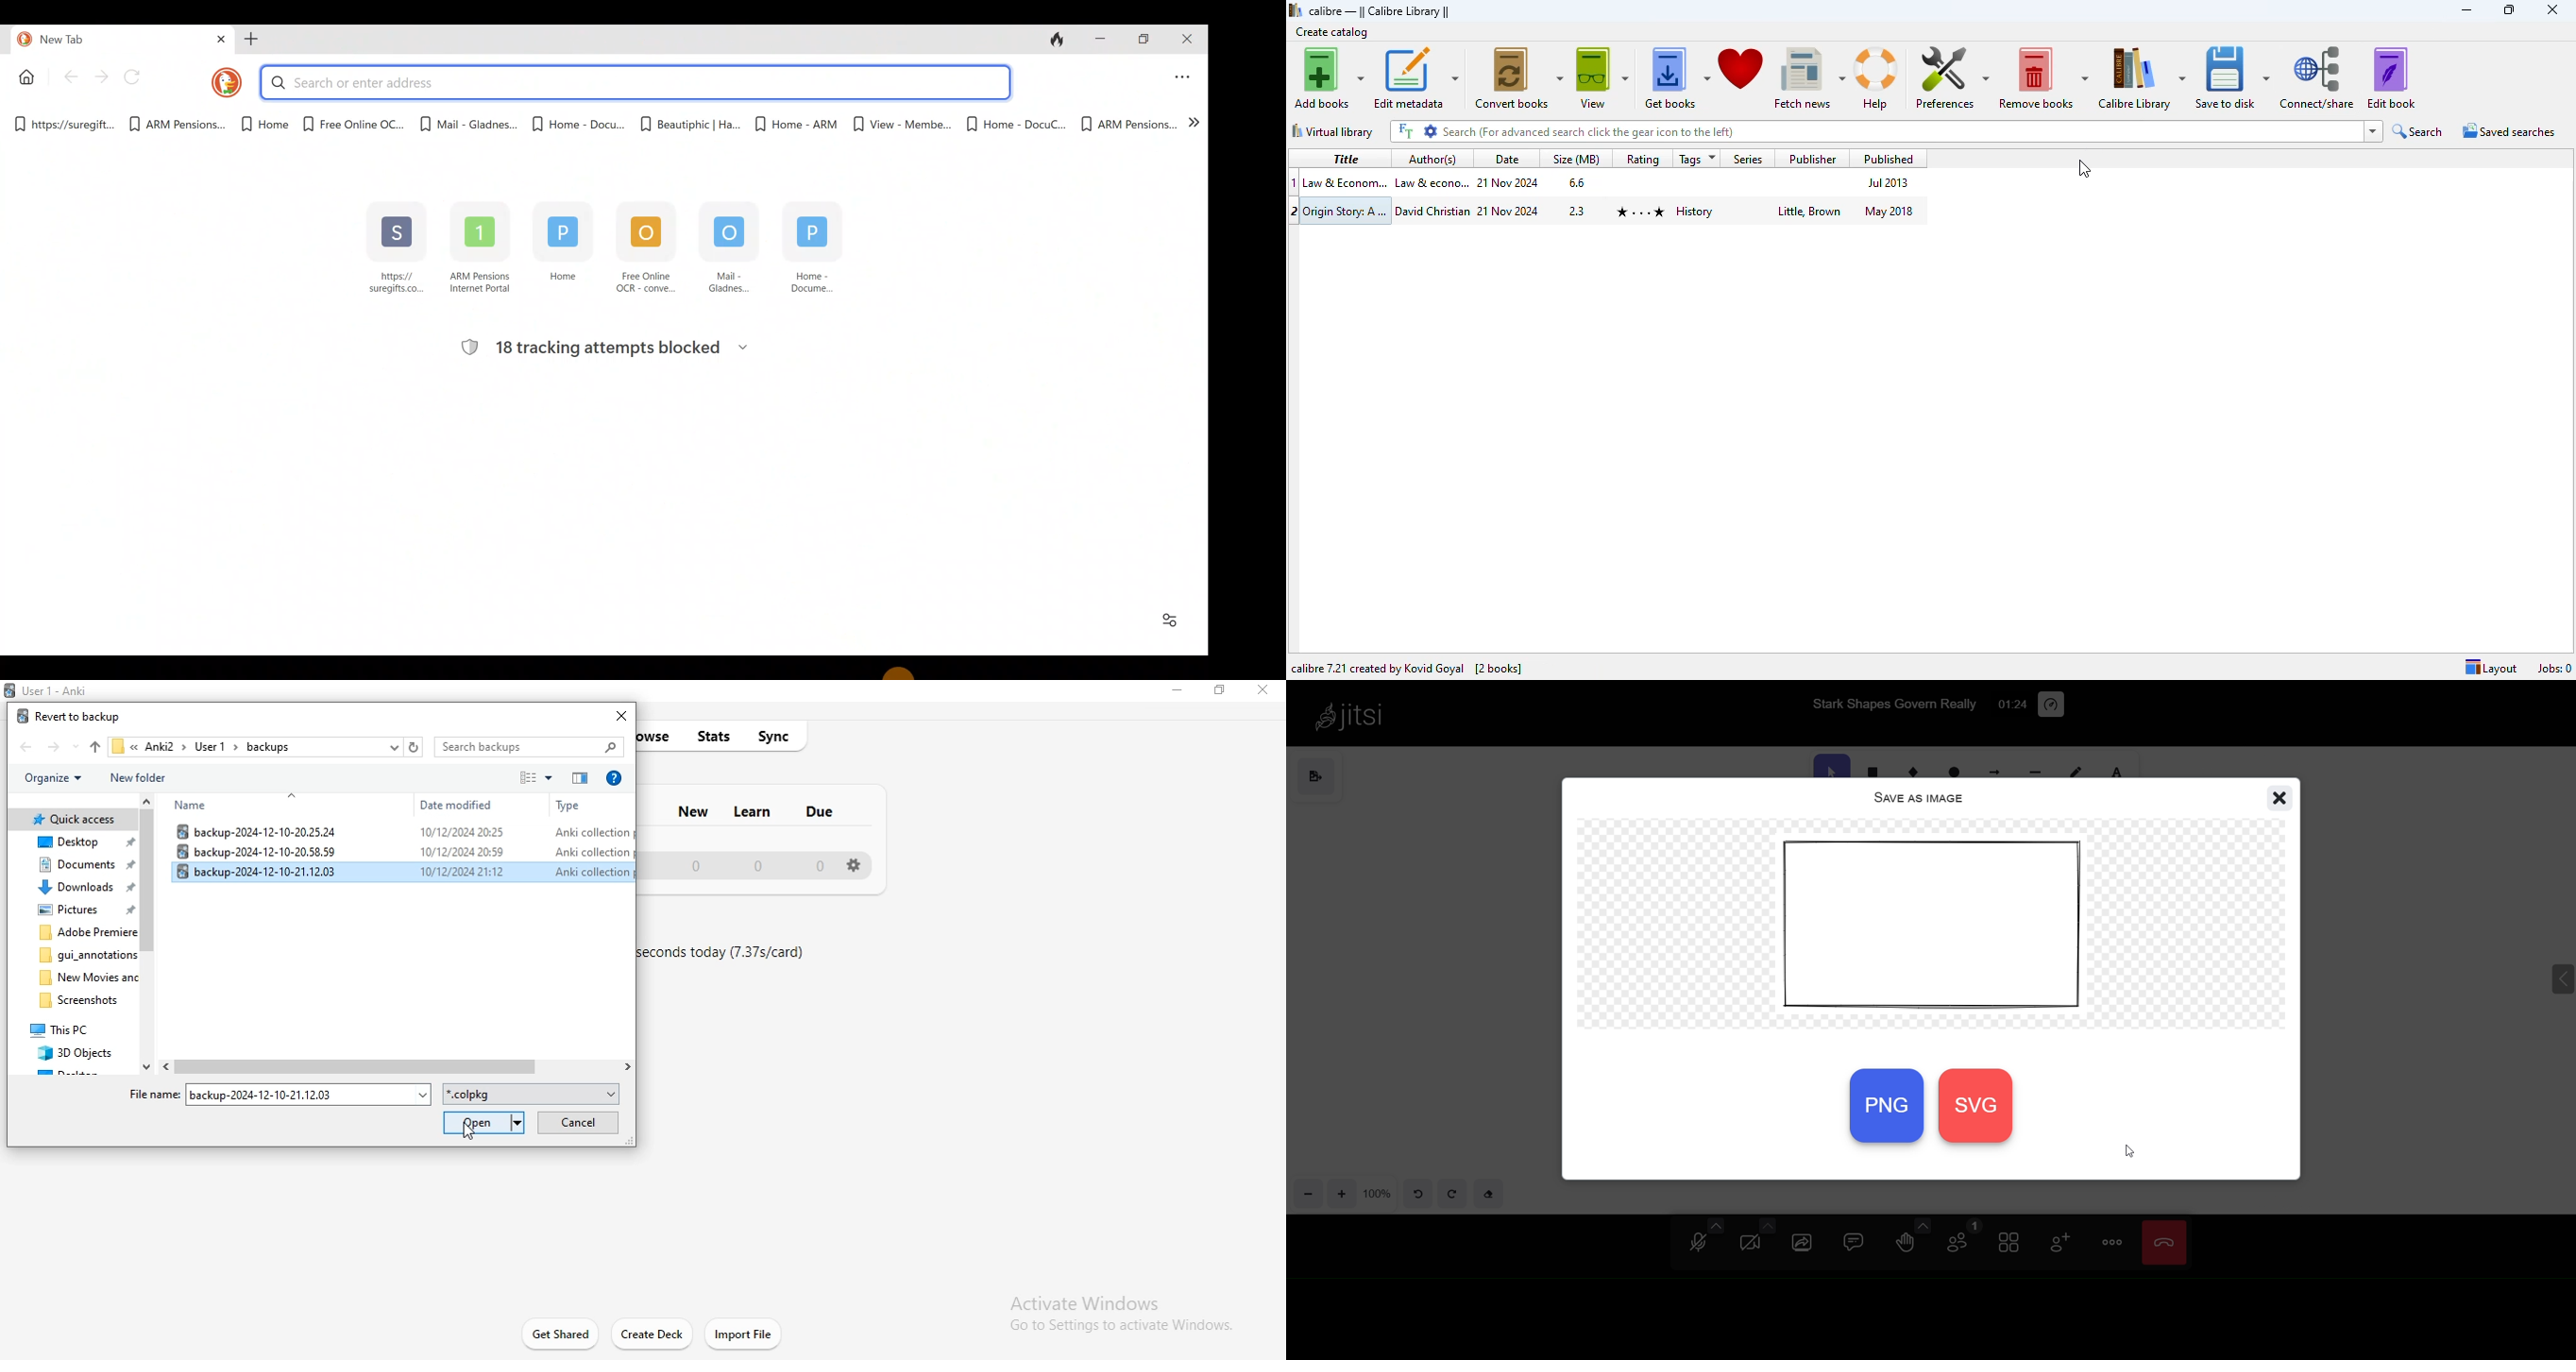 This screenshot has width=2576, height=1372. Describe the element at coordinates (1416, 1193) in the screenshot. I see `undo` at that location.